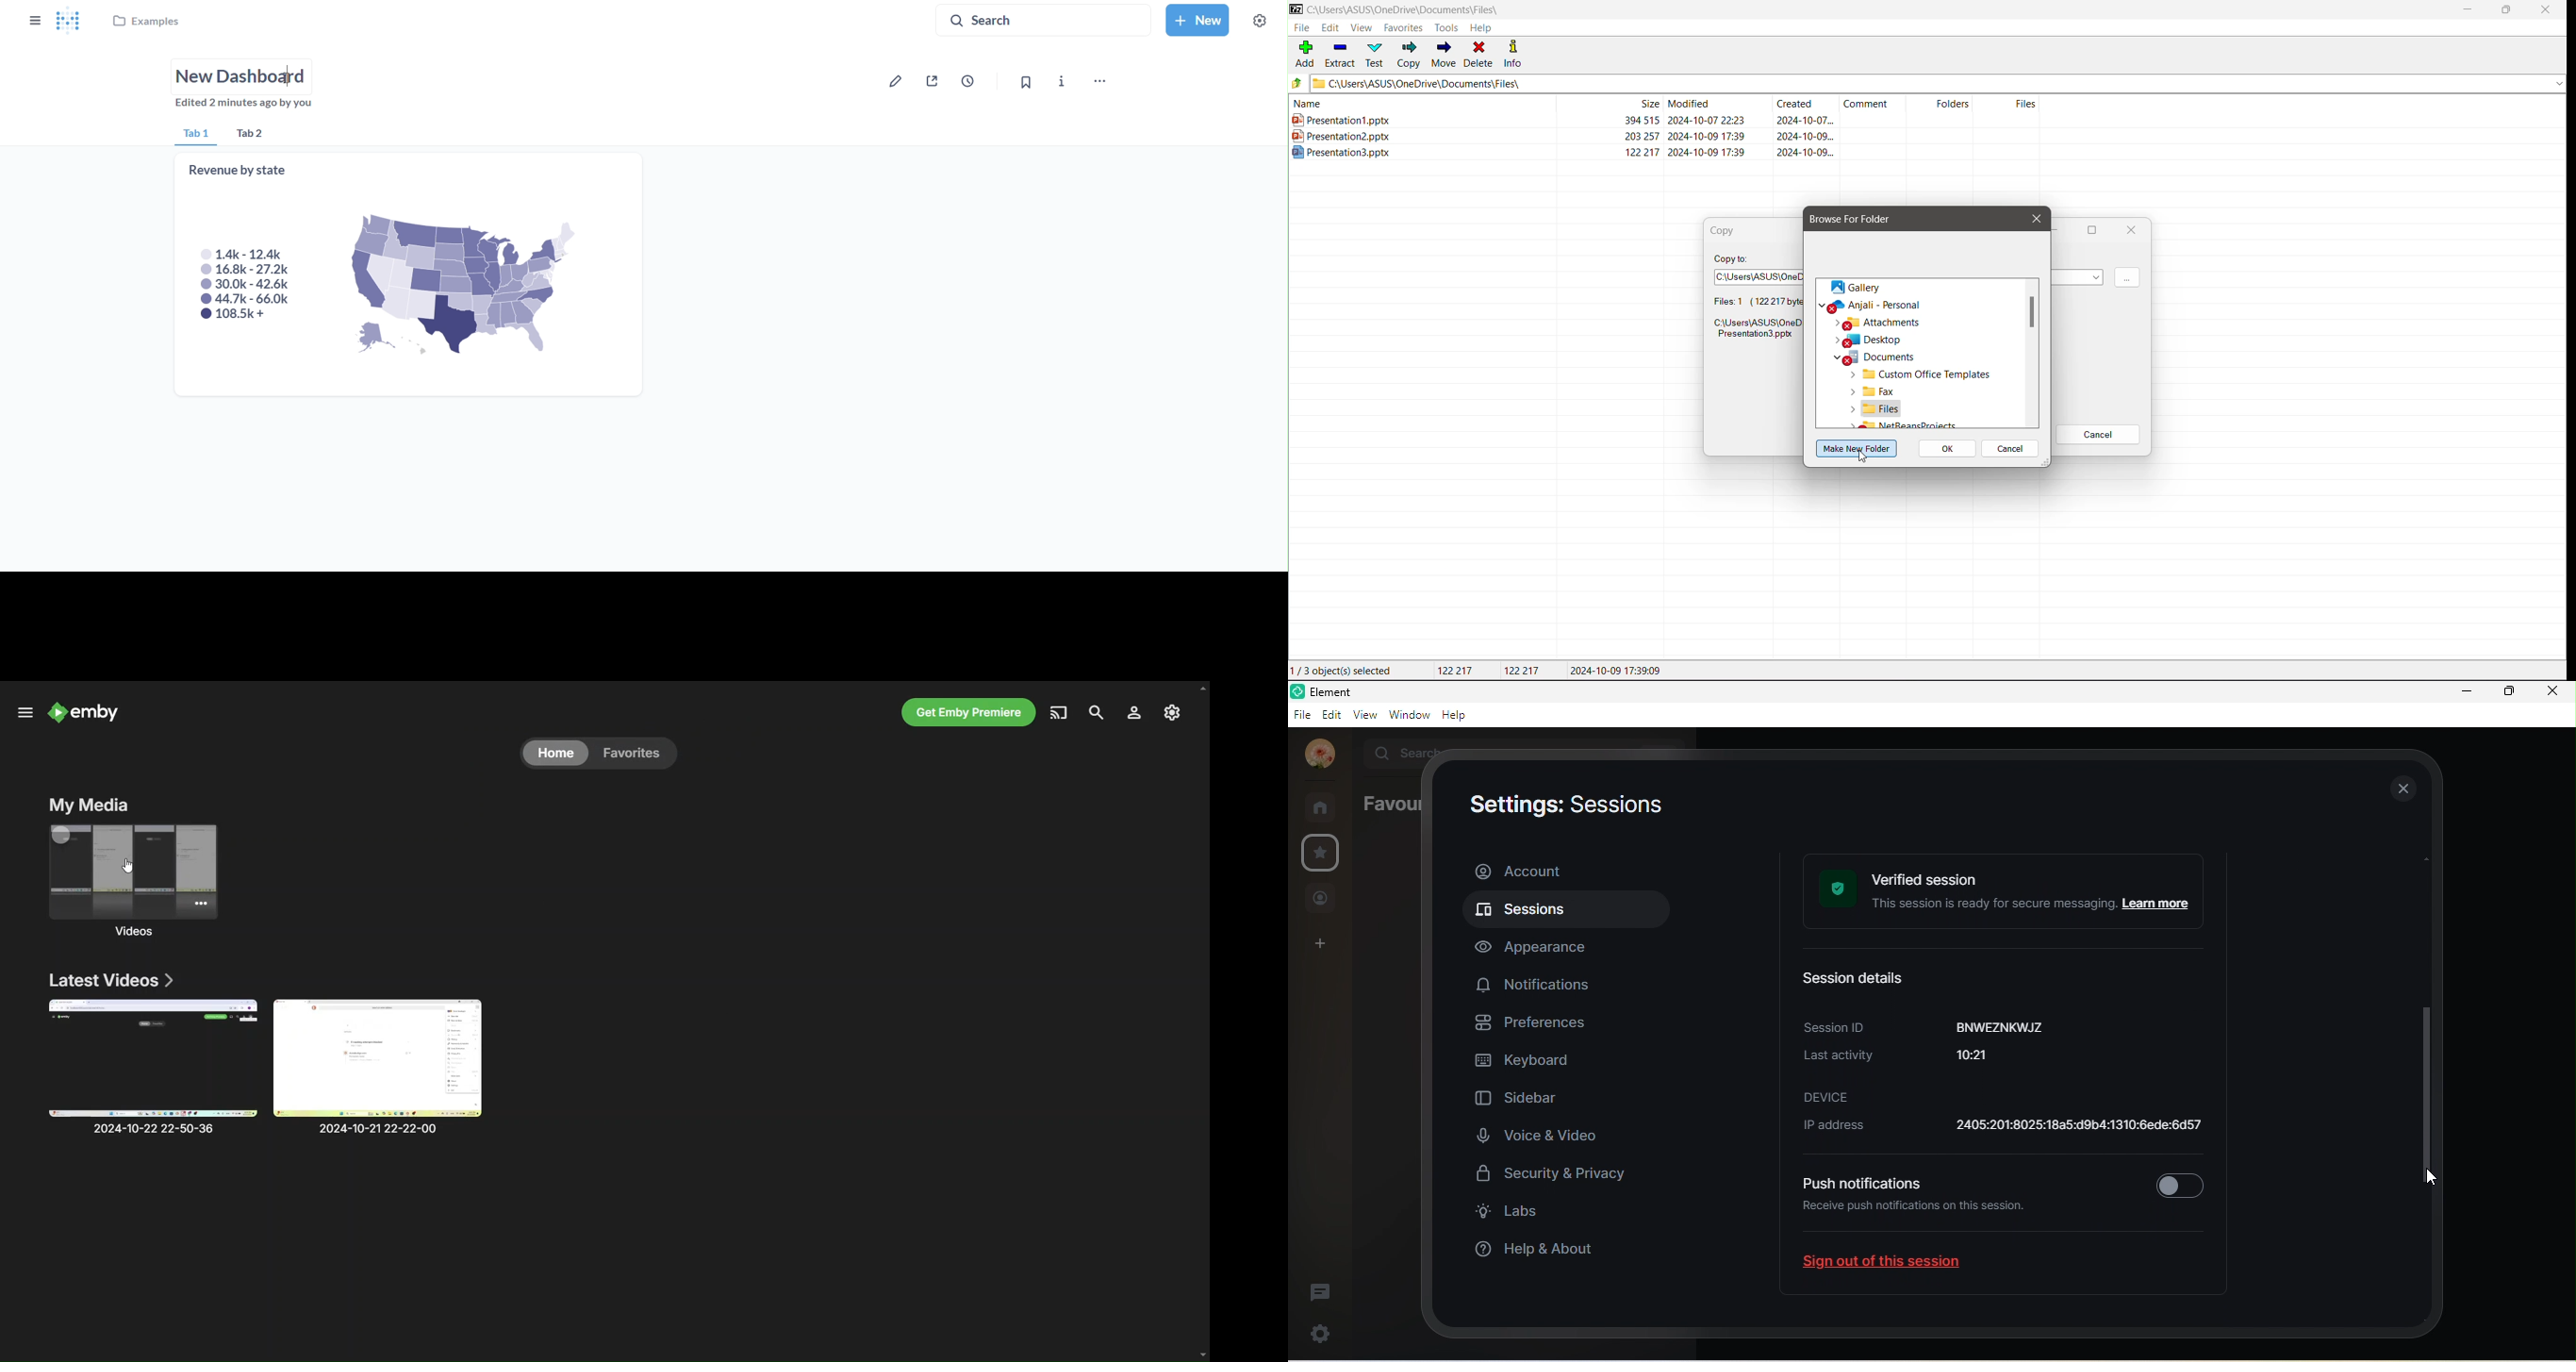 The height and width of the screenshot is (1372, 2576). What do you see at coordinates (2032, 354) in the screenshot?
I see `vertical scroll bar` at bounding box center [2032, 354].